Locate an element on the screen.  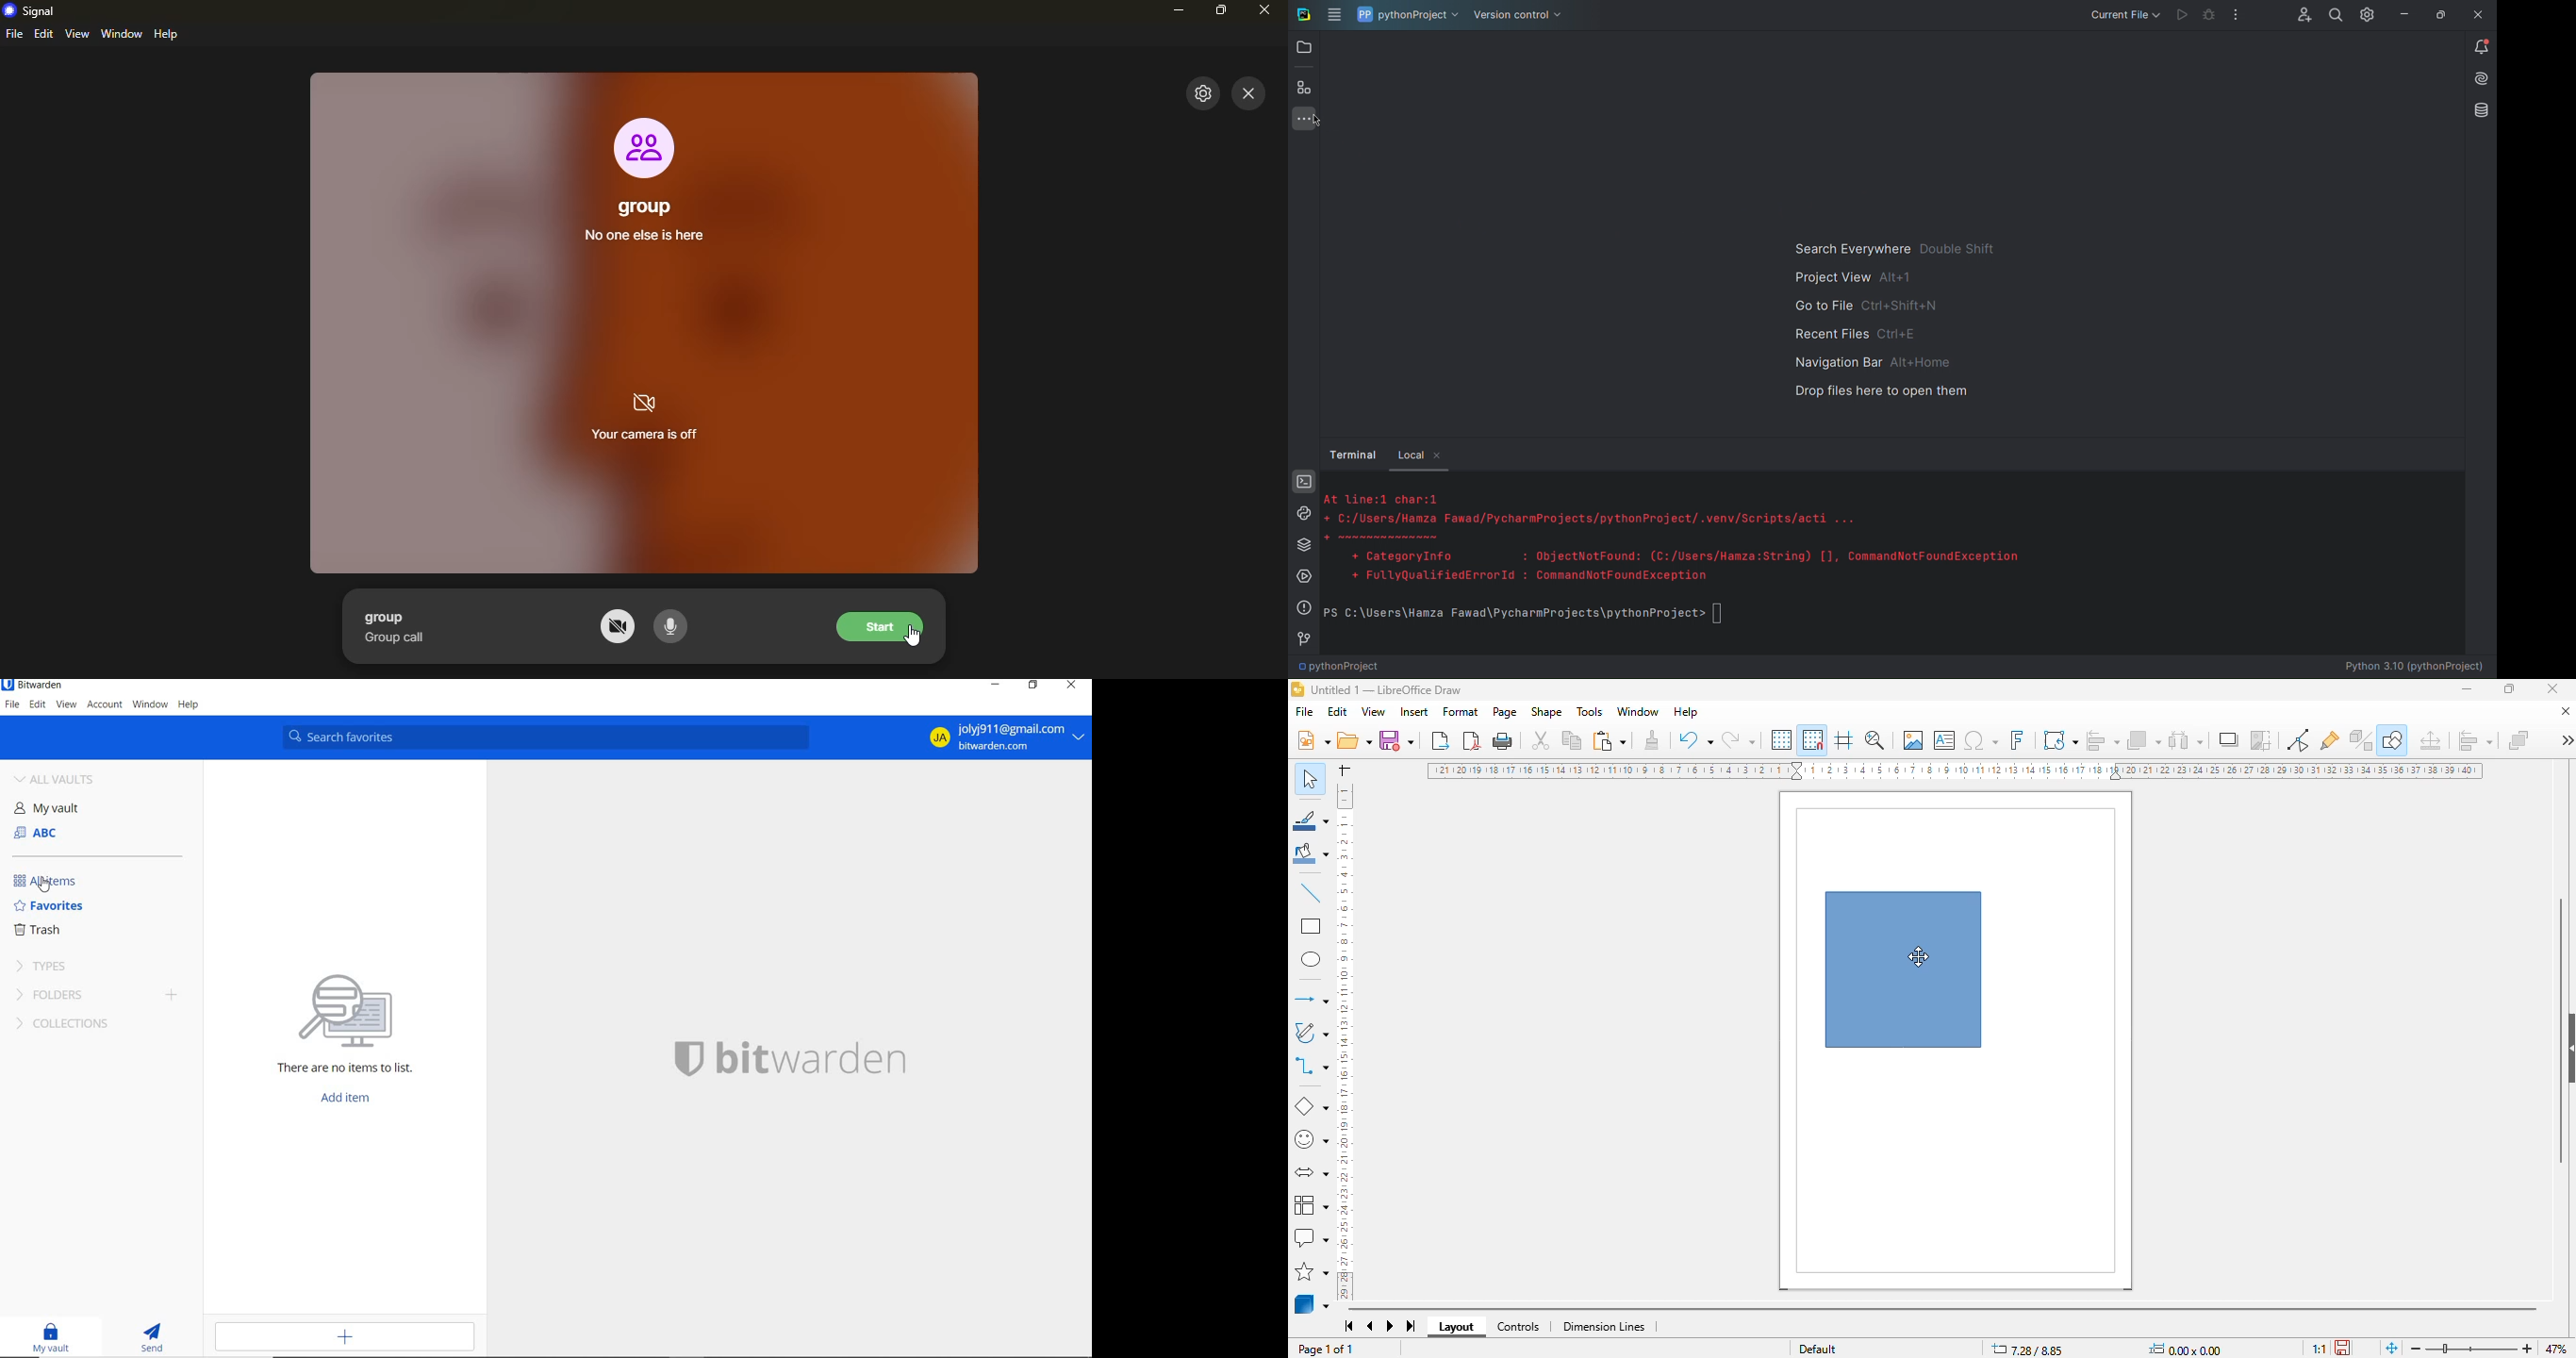
close is located at coordinates (1265, 10).